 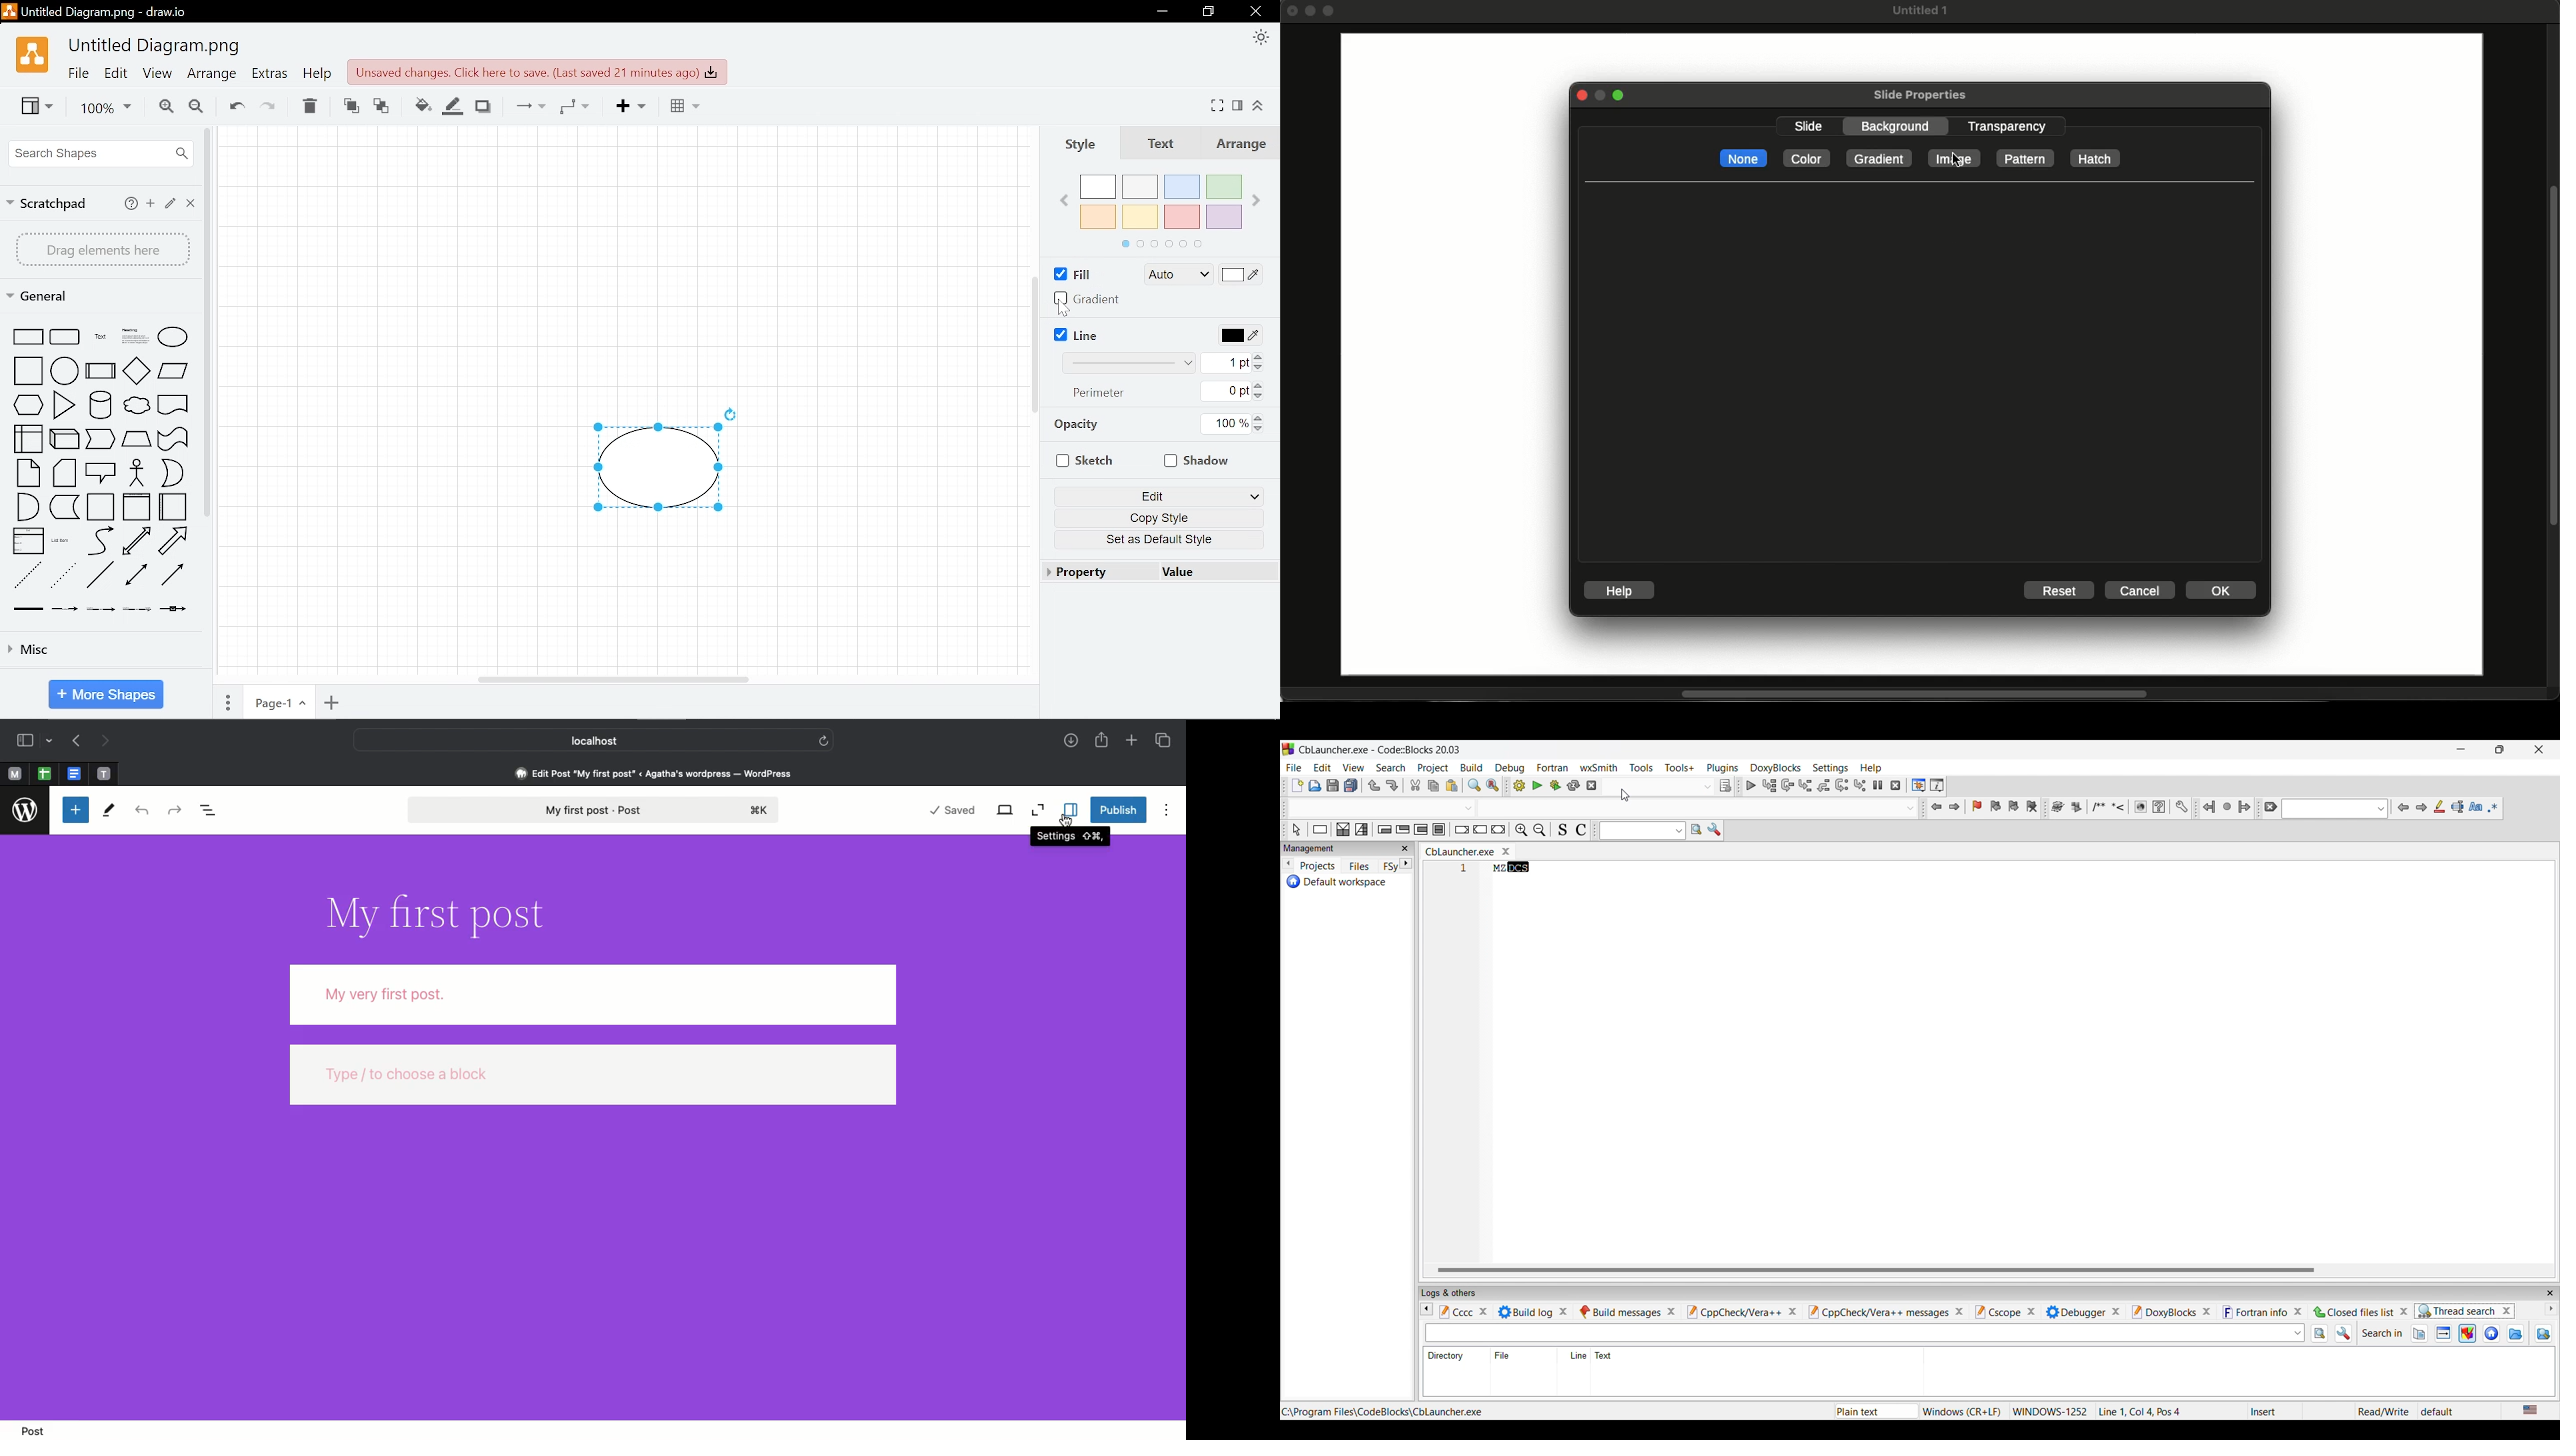 I want to click on Build menu, so click(x=1472, y=767).